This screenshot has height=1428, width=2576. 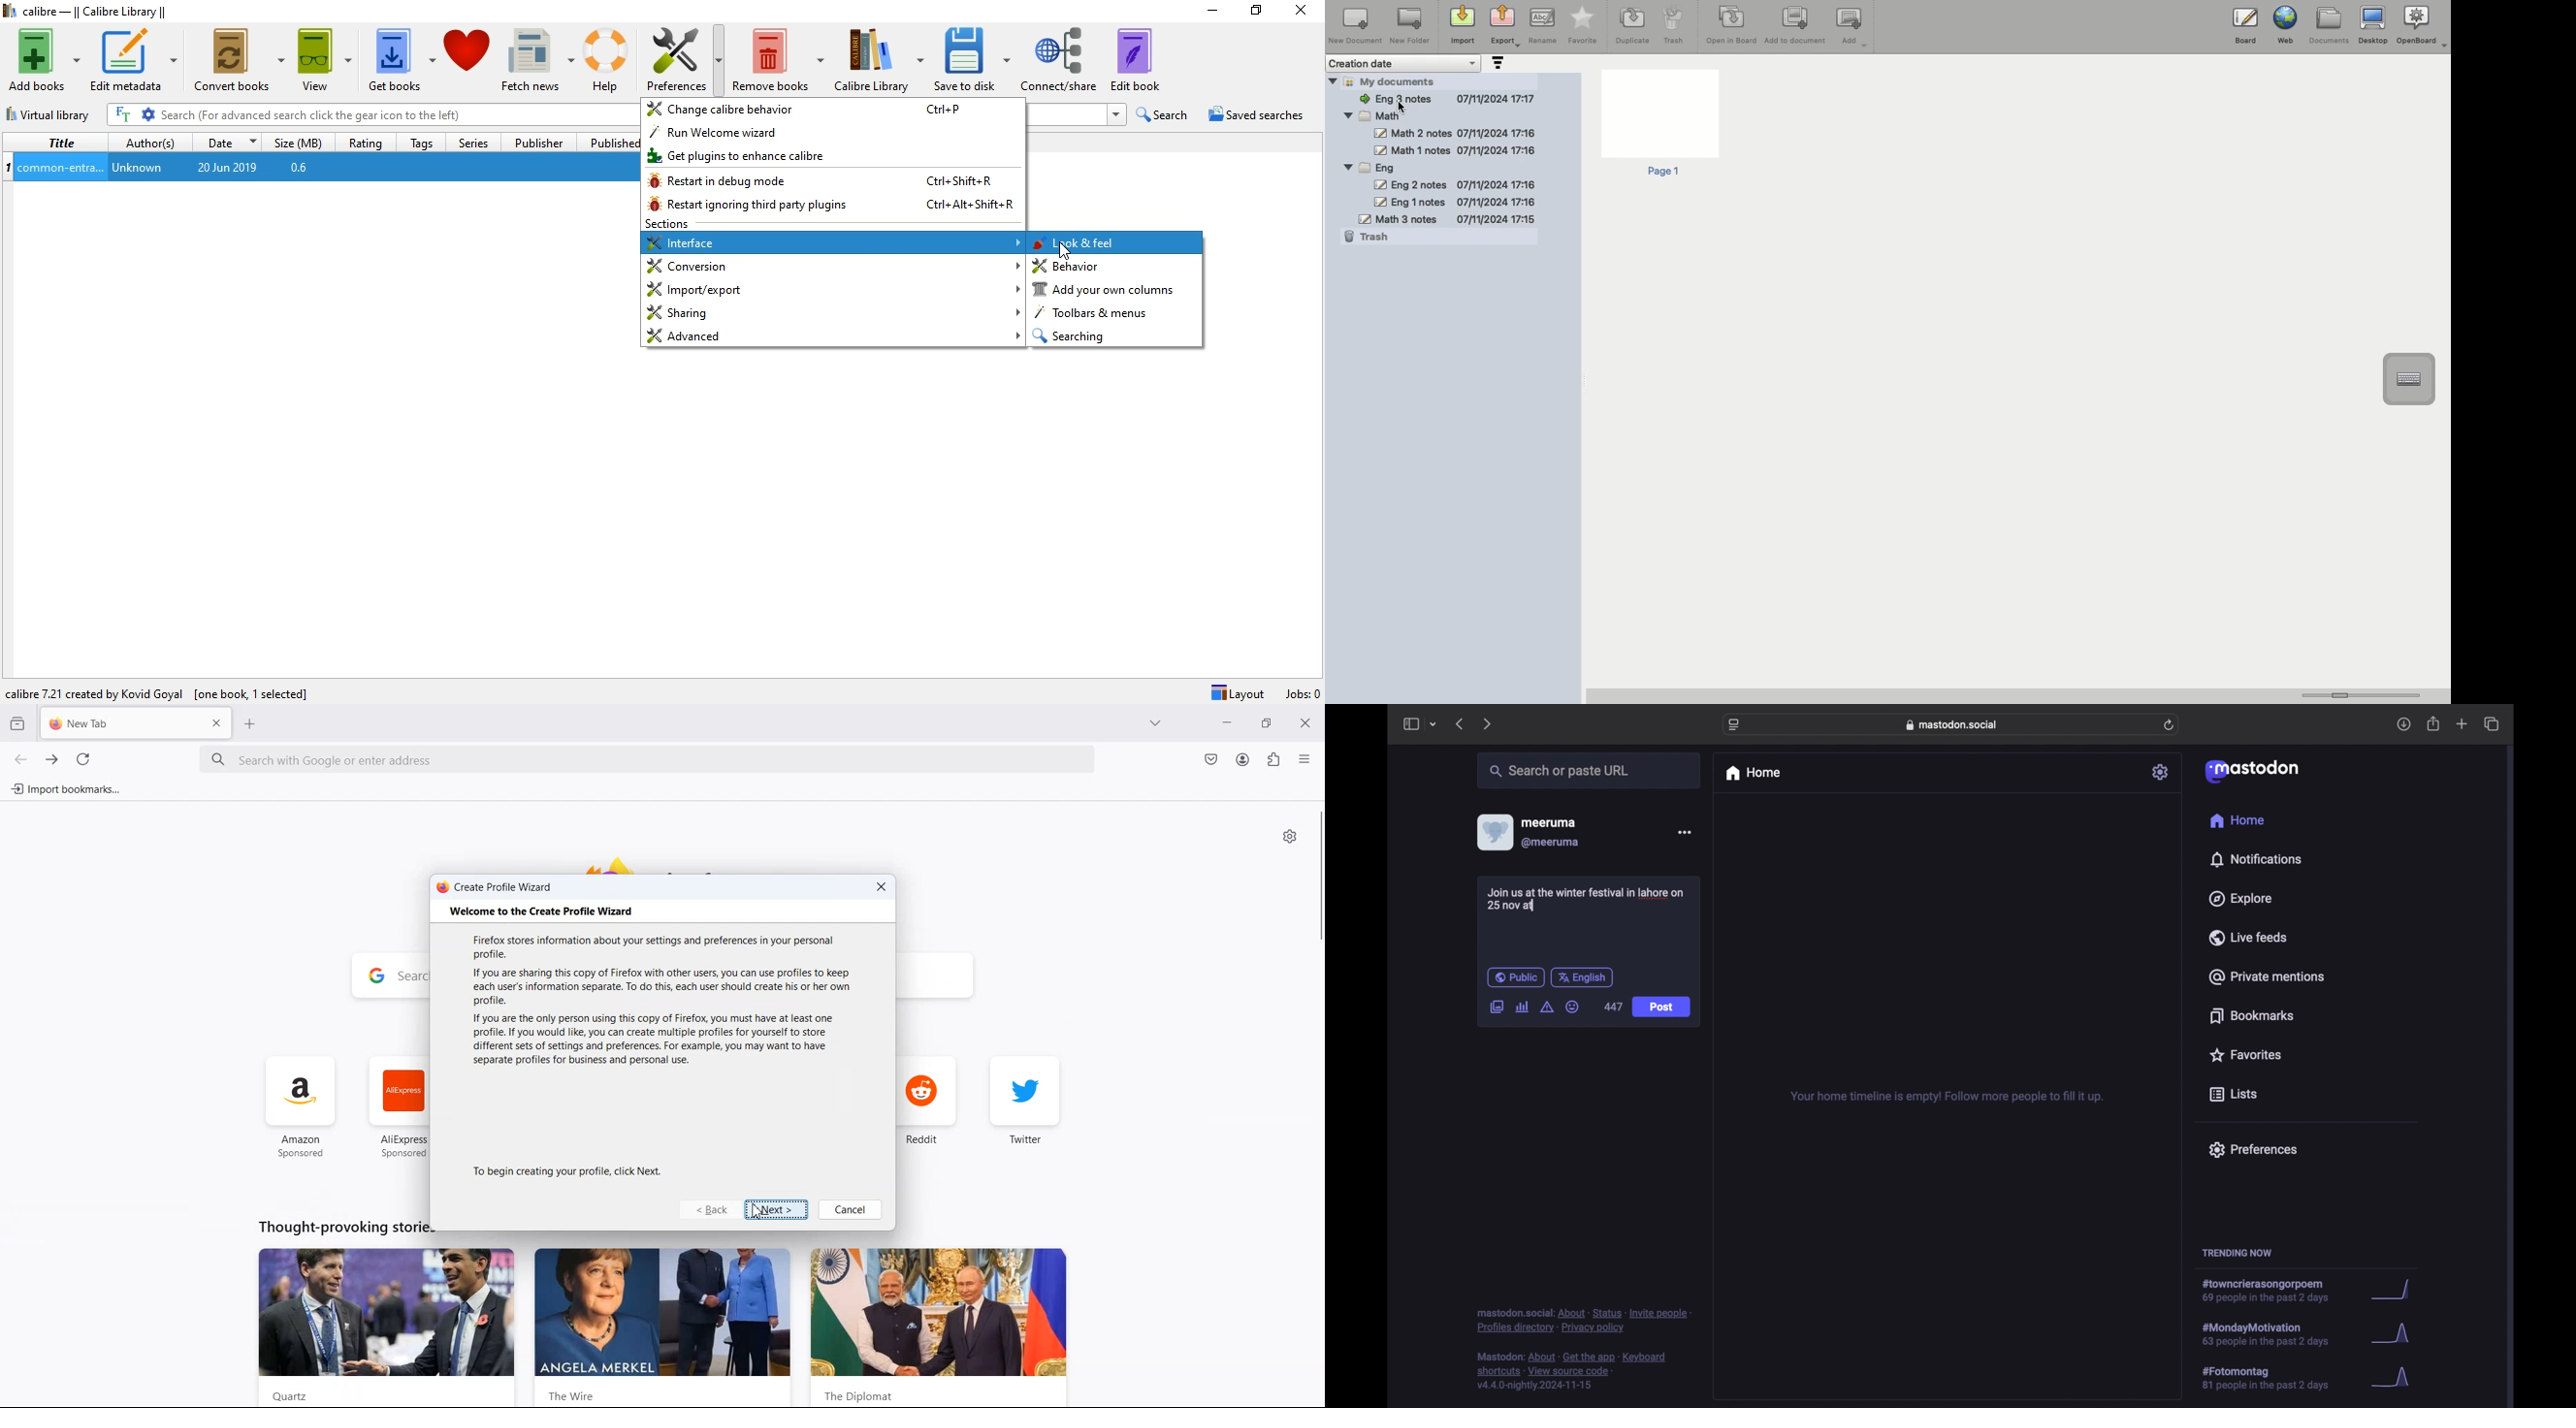 I want to click on Account, so click(x=1243, y=759).